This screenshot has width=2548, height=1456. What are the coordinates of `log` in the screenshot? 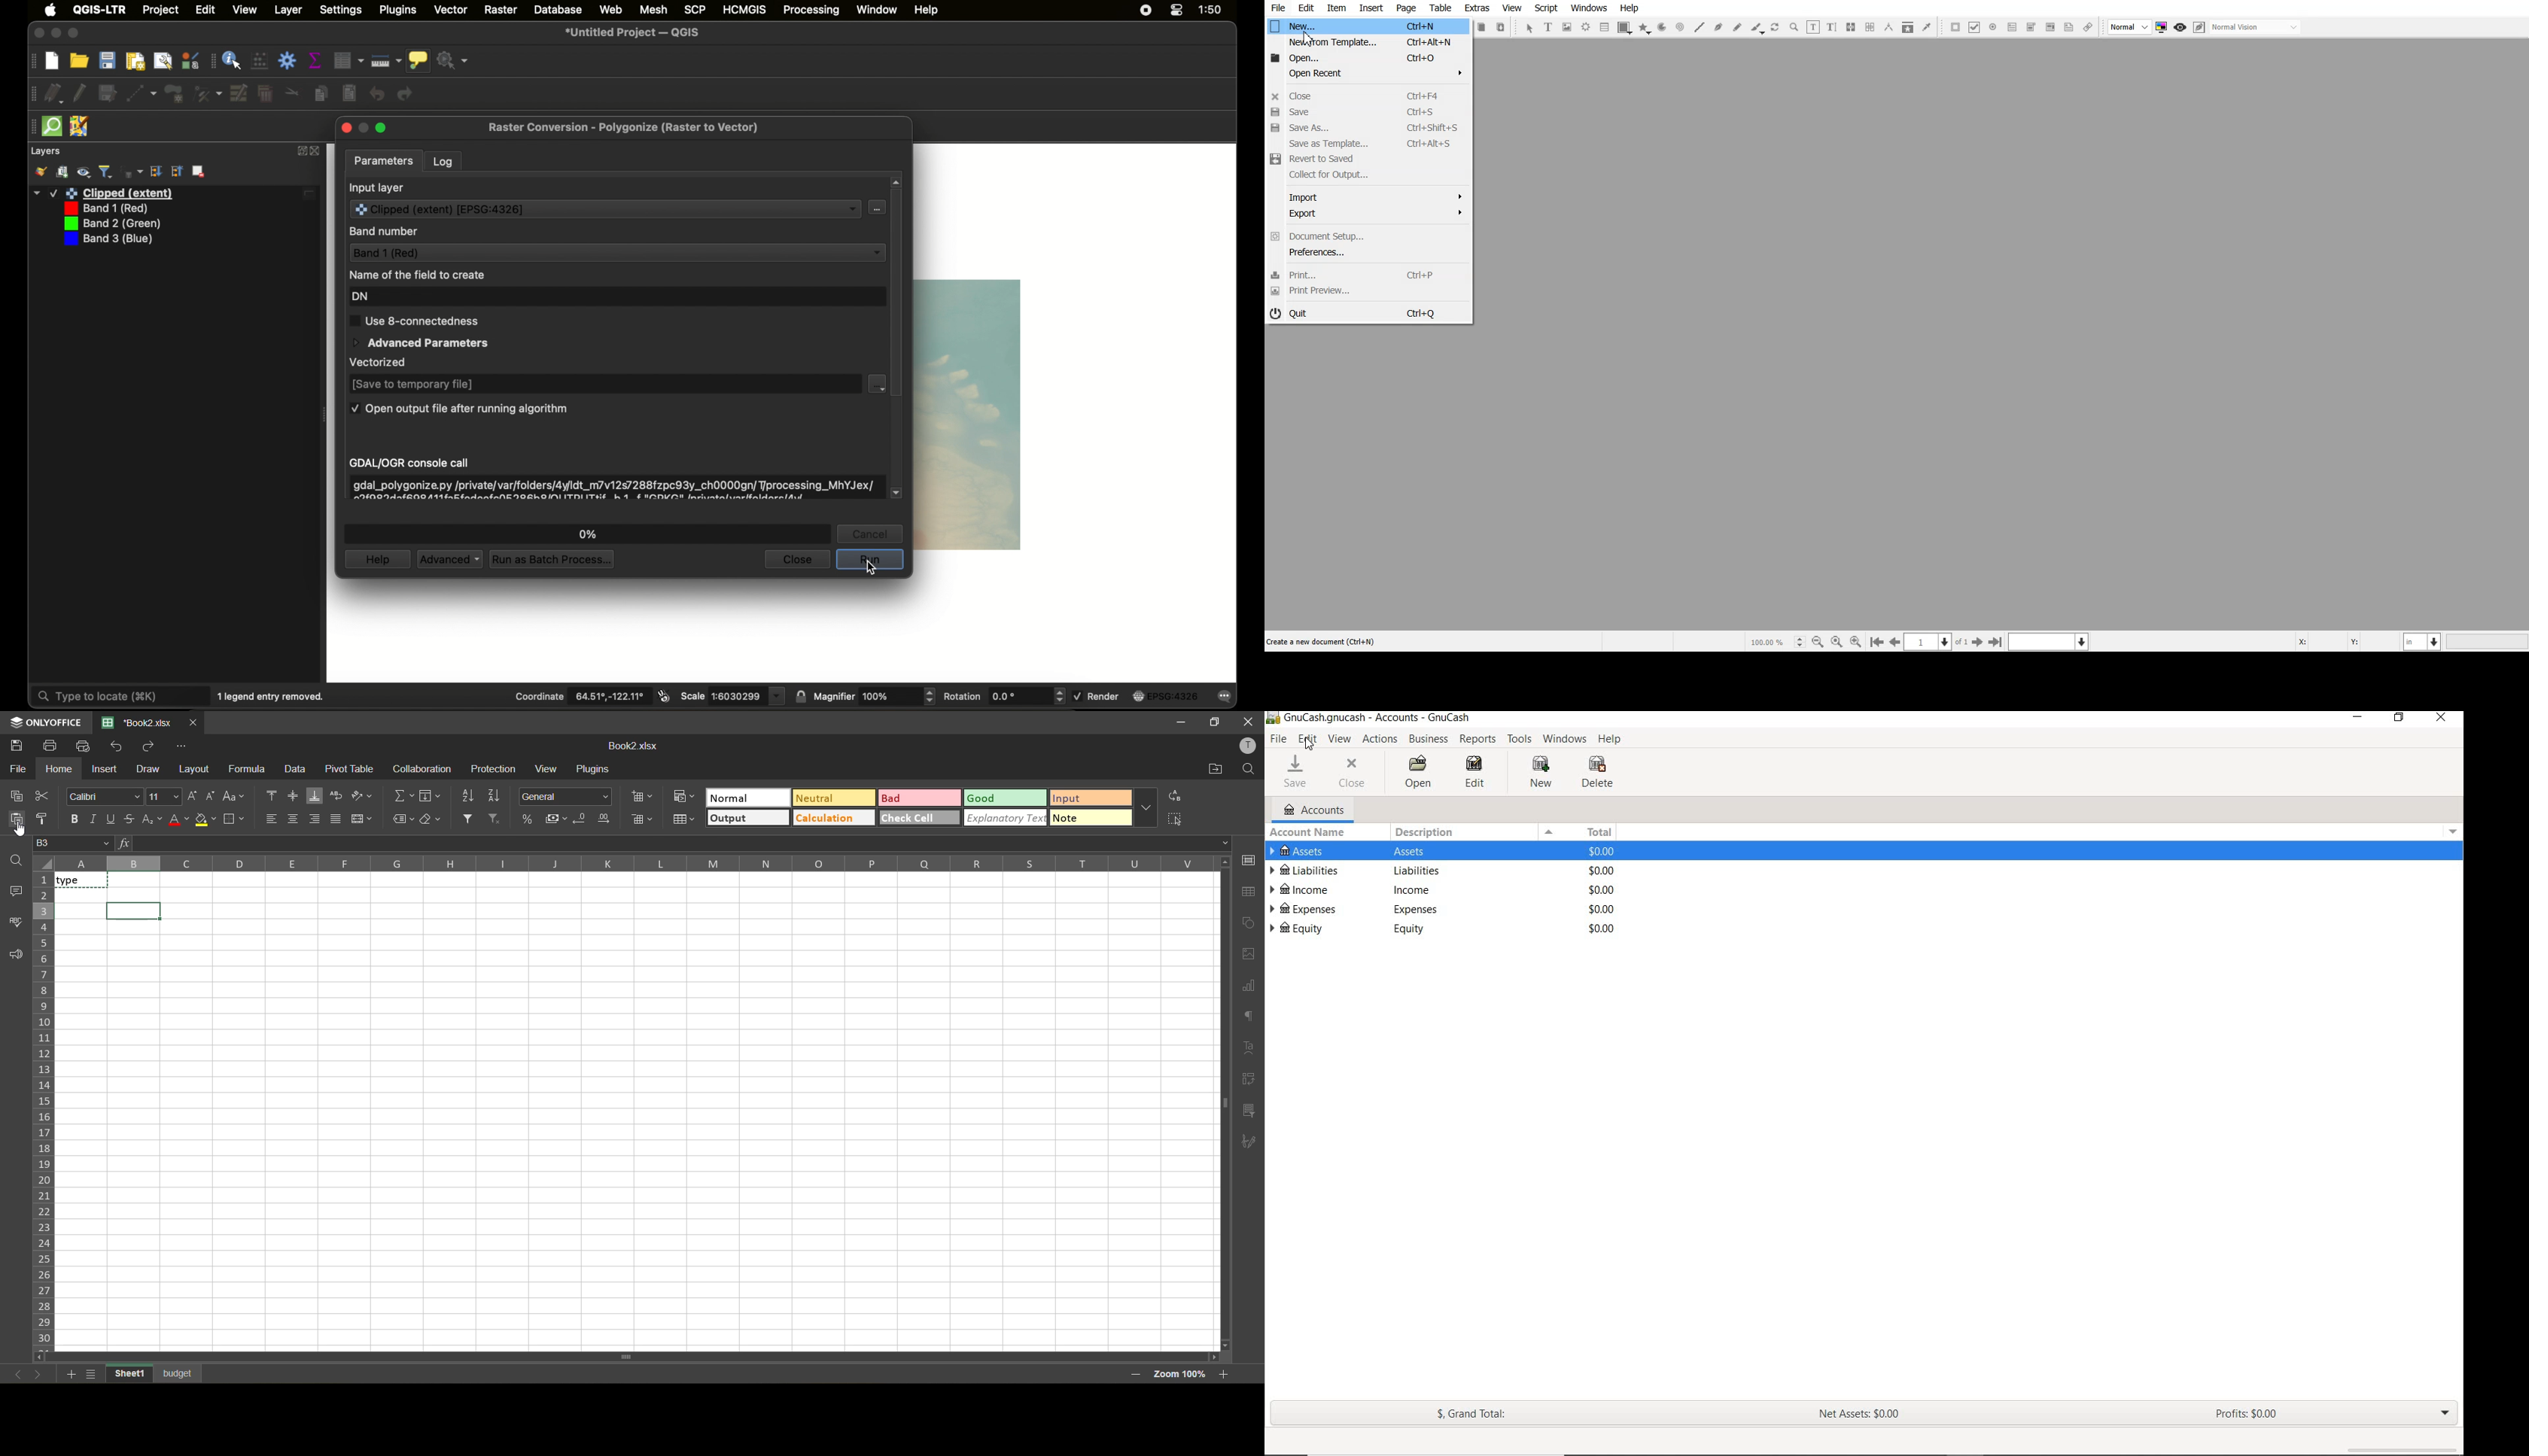 It's located at (443, 162).